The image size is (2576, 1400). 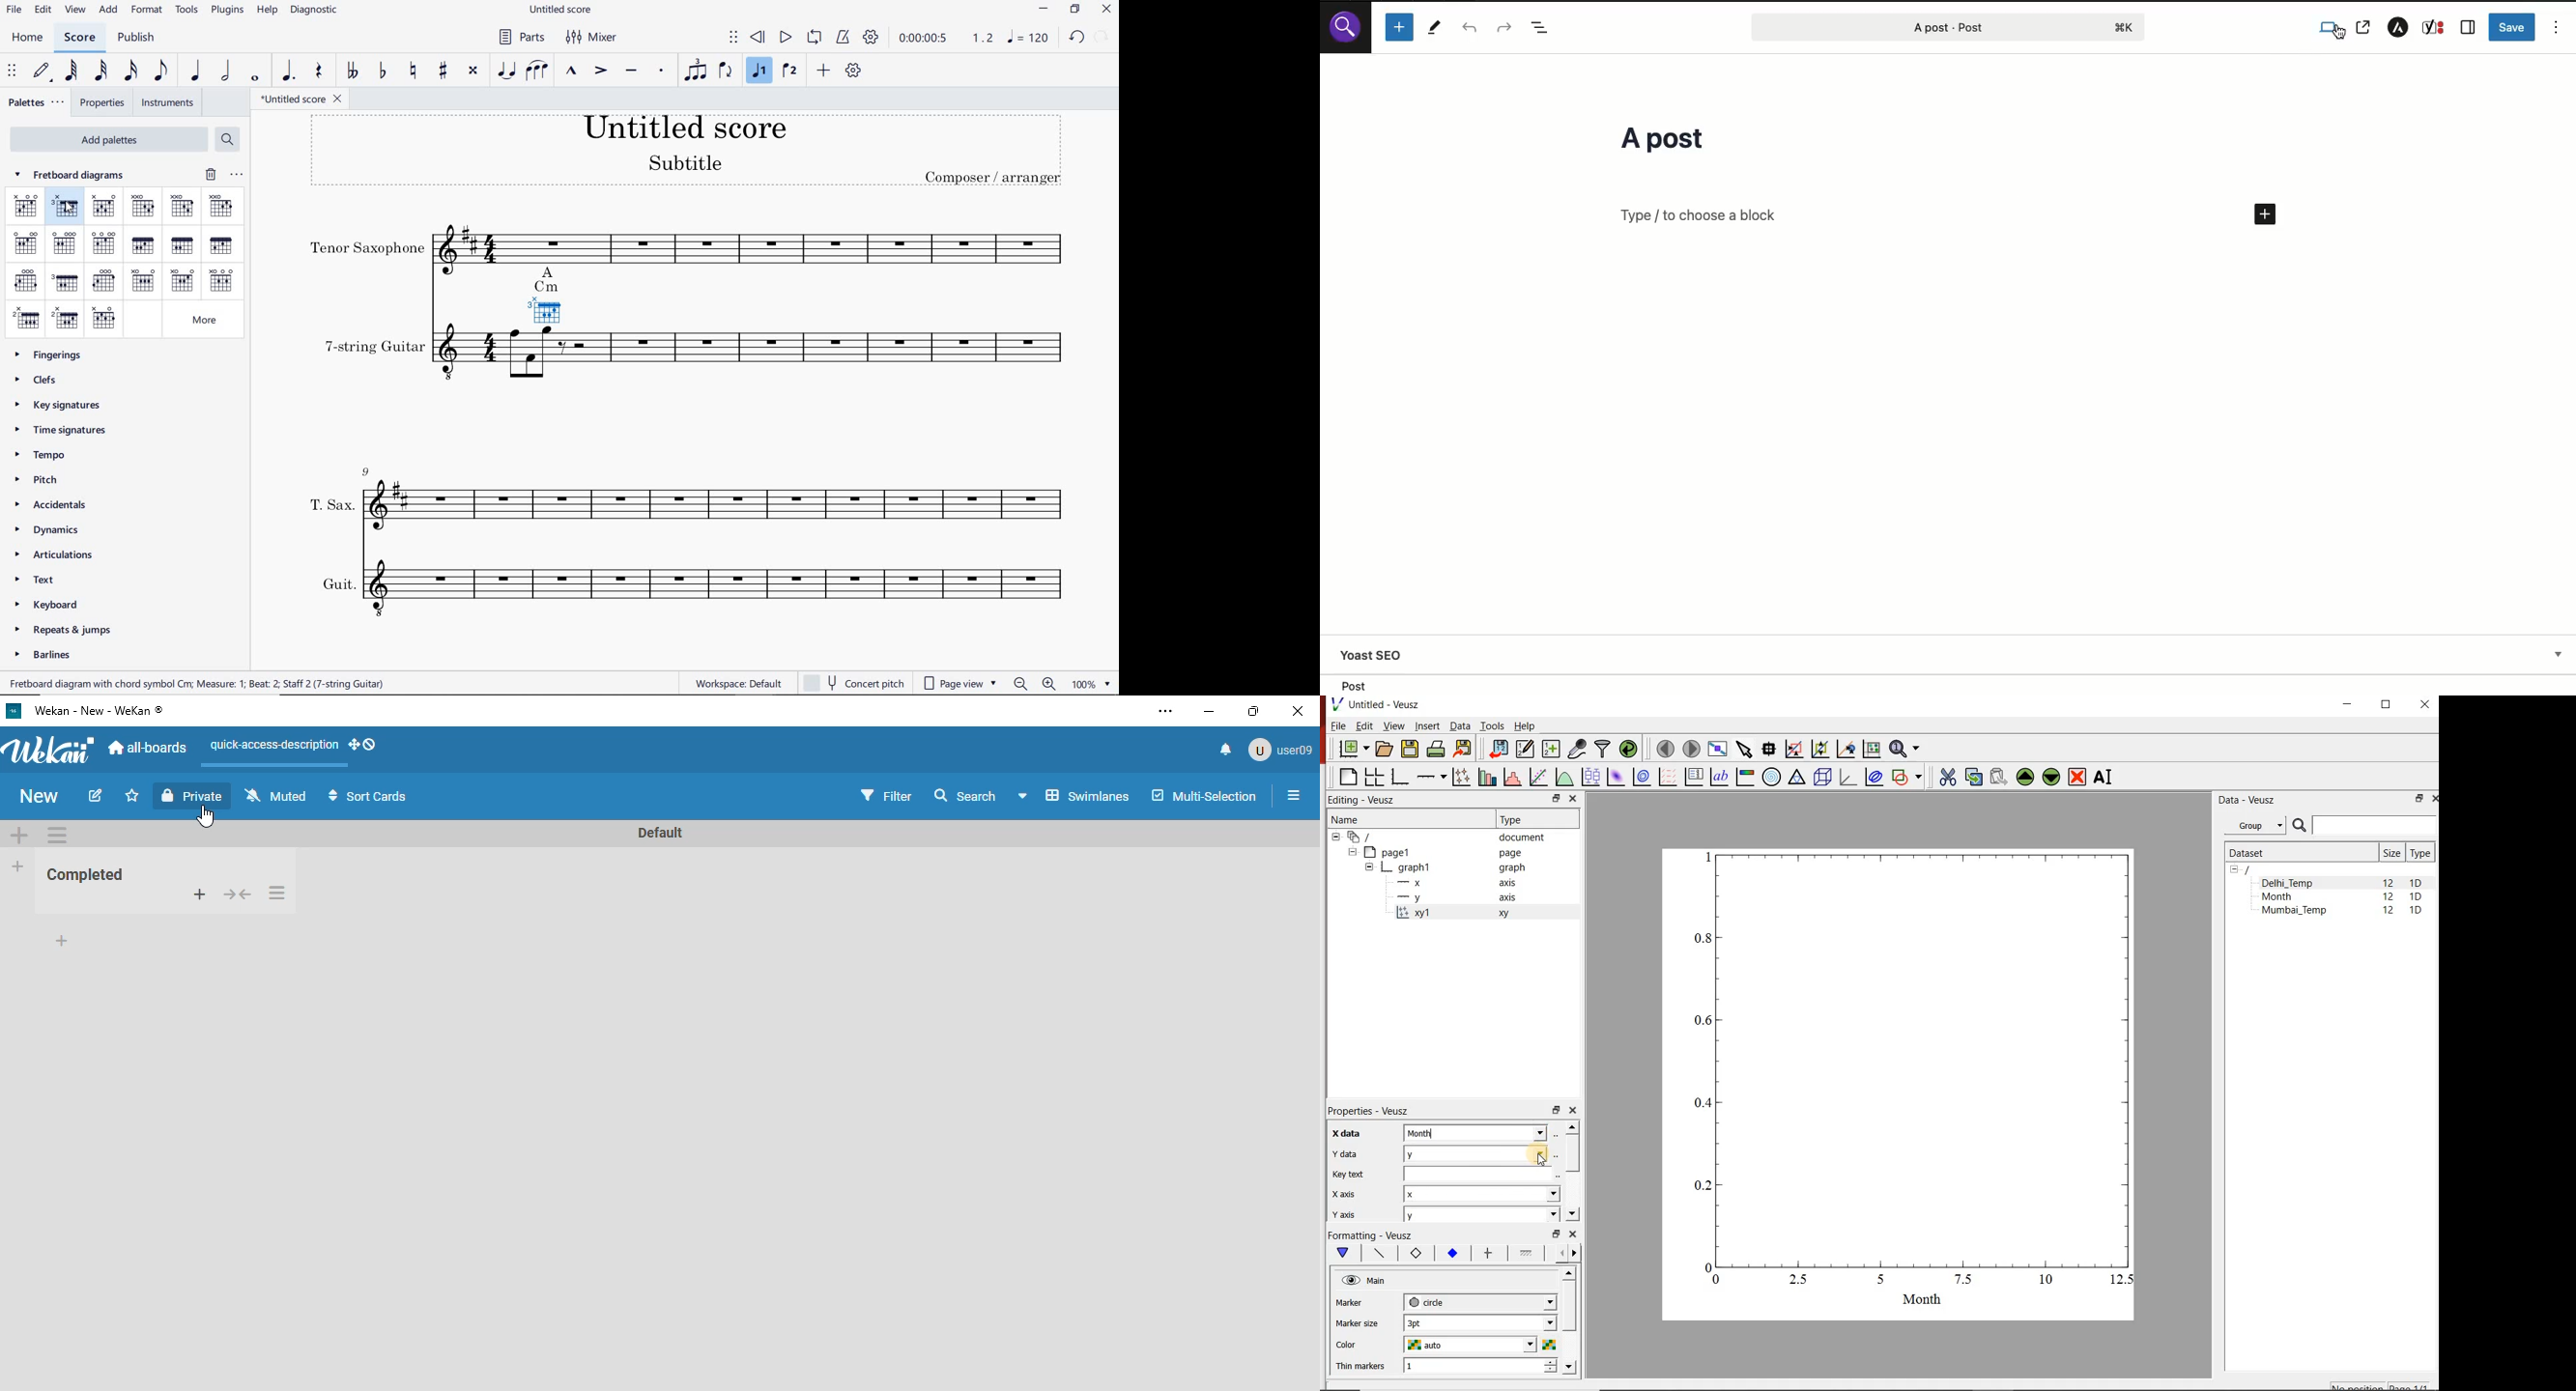 I want to click on plot covariance ellipses, so click(x=1874, y=777).